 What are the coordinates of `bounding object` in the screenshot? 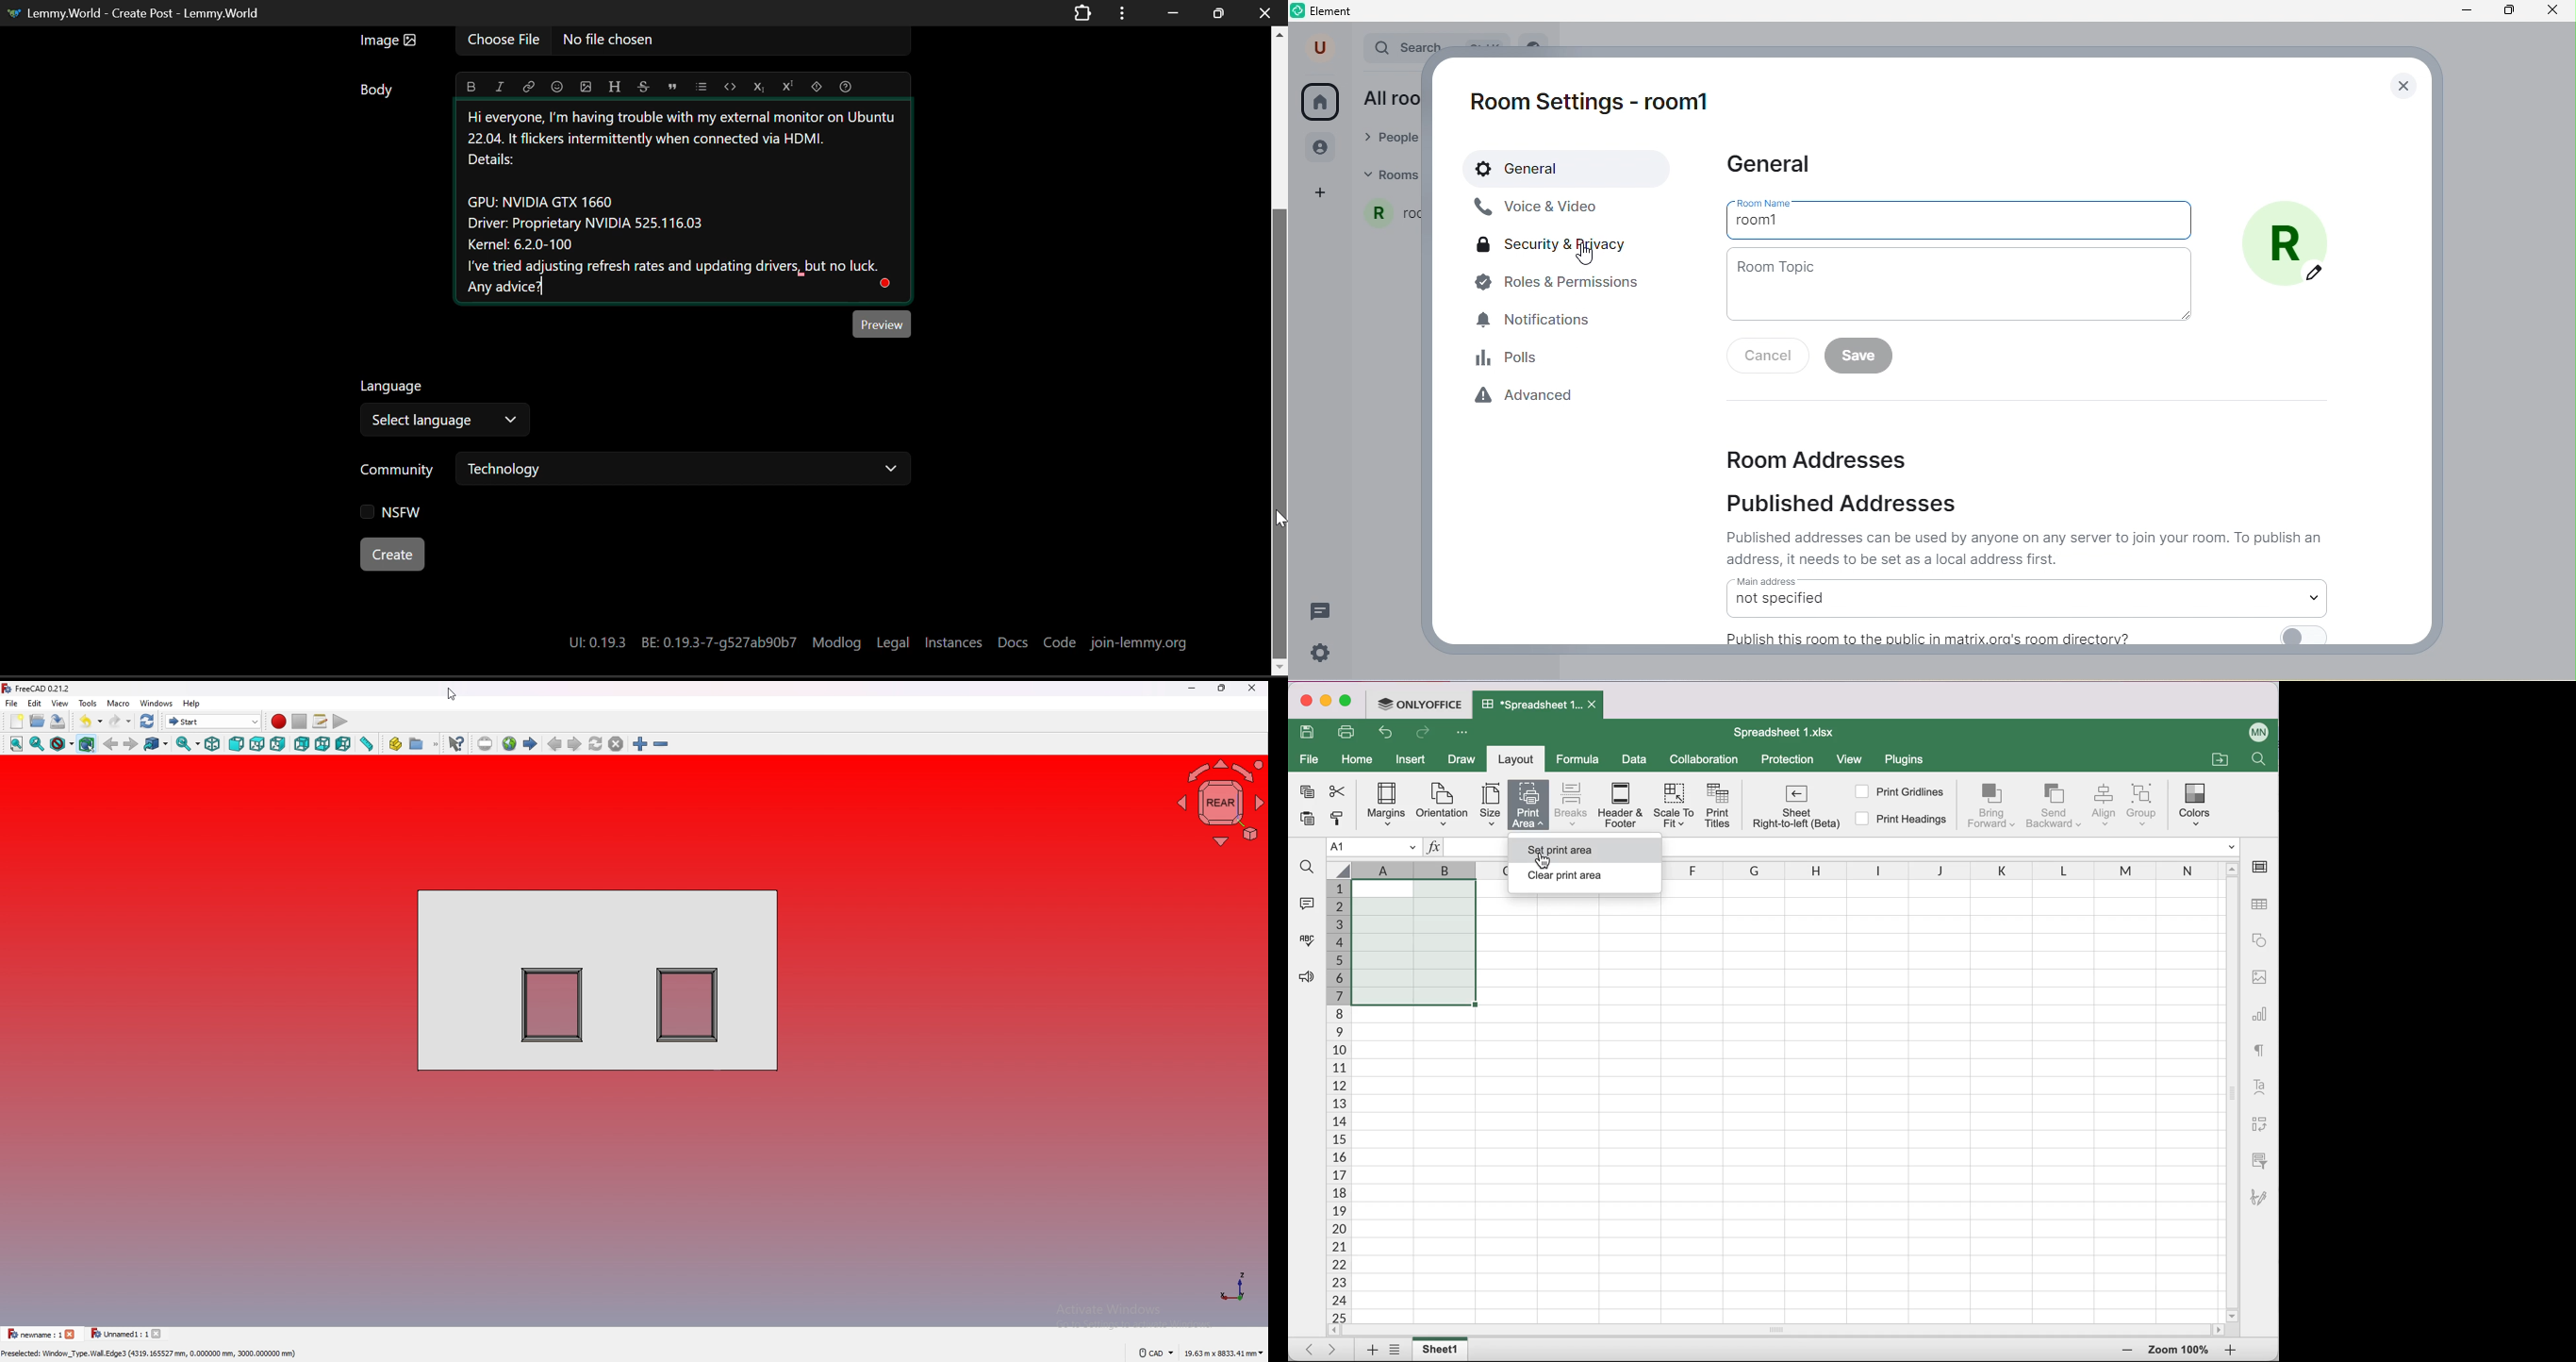 It's located at (87, 744).